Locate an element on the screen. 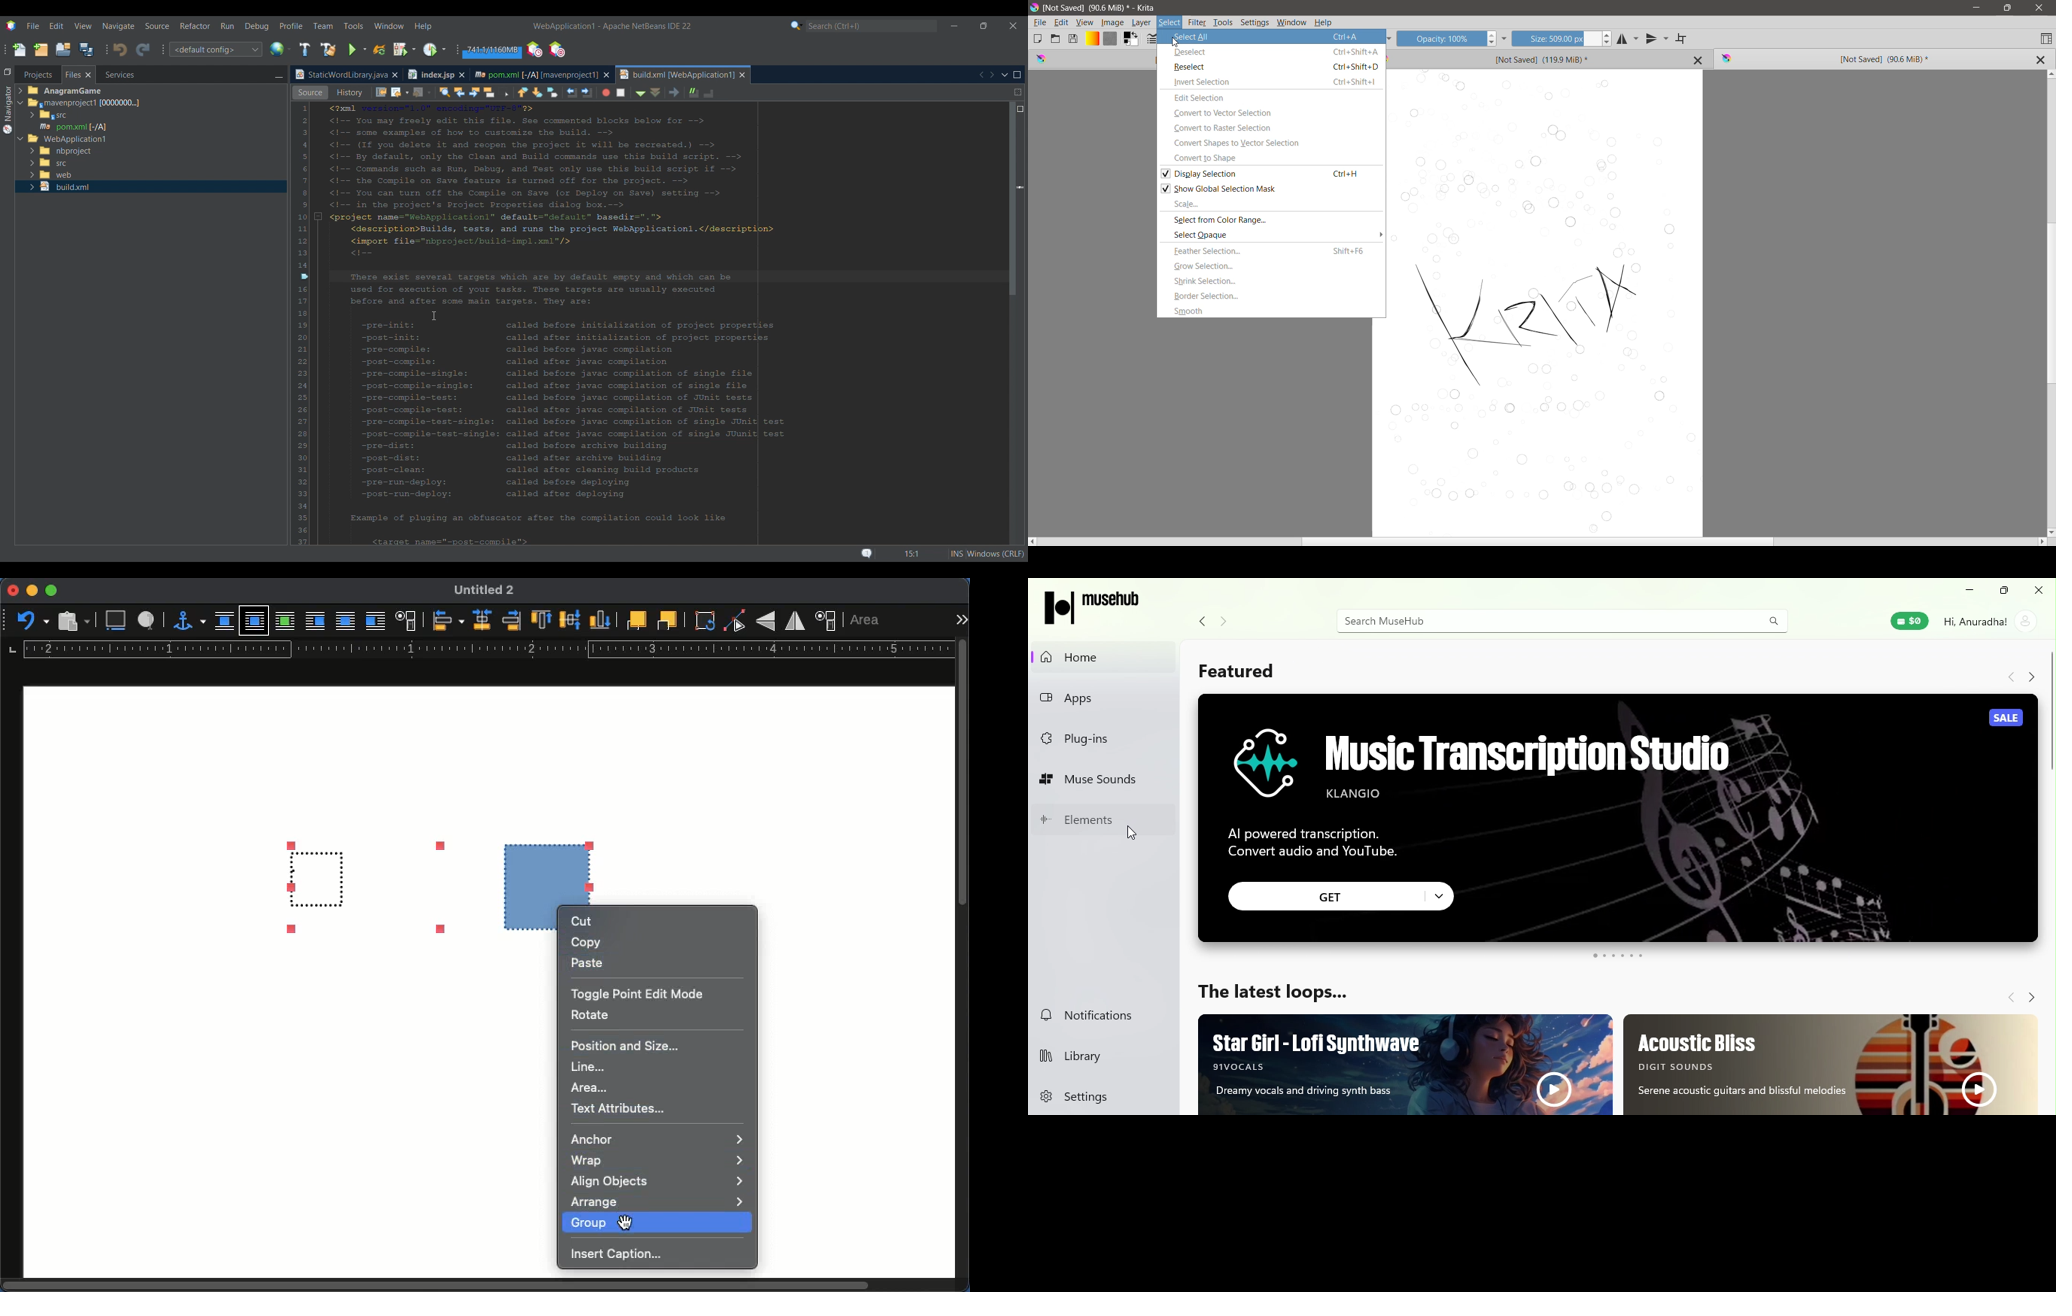 This screenshot has width=2072, height=1316. Minimize is located at coordinates (1966, 591).